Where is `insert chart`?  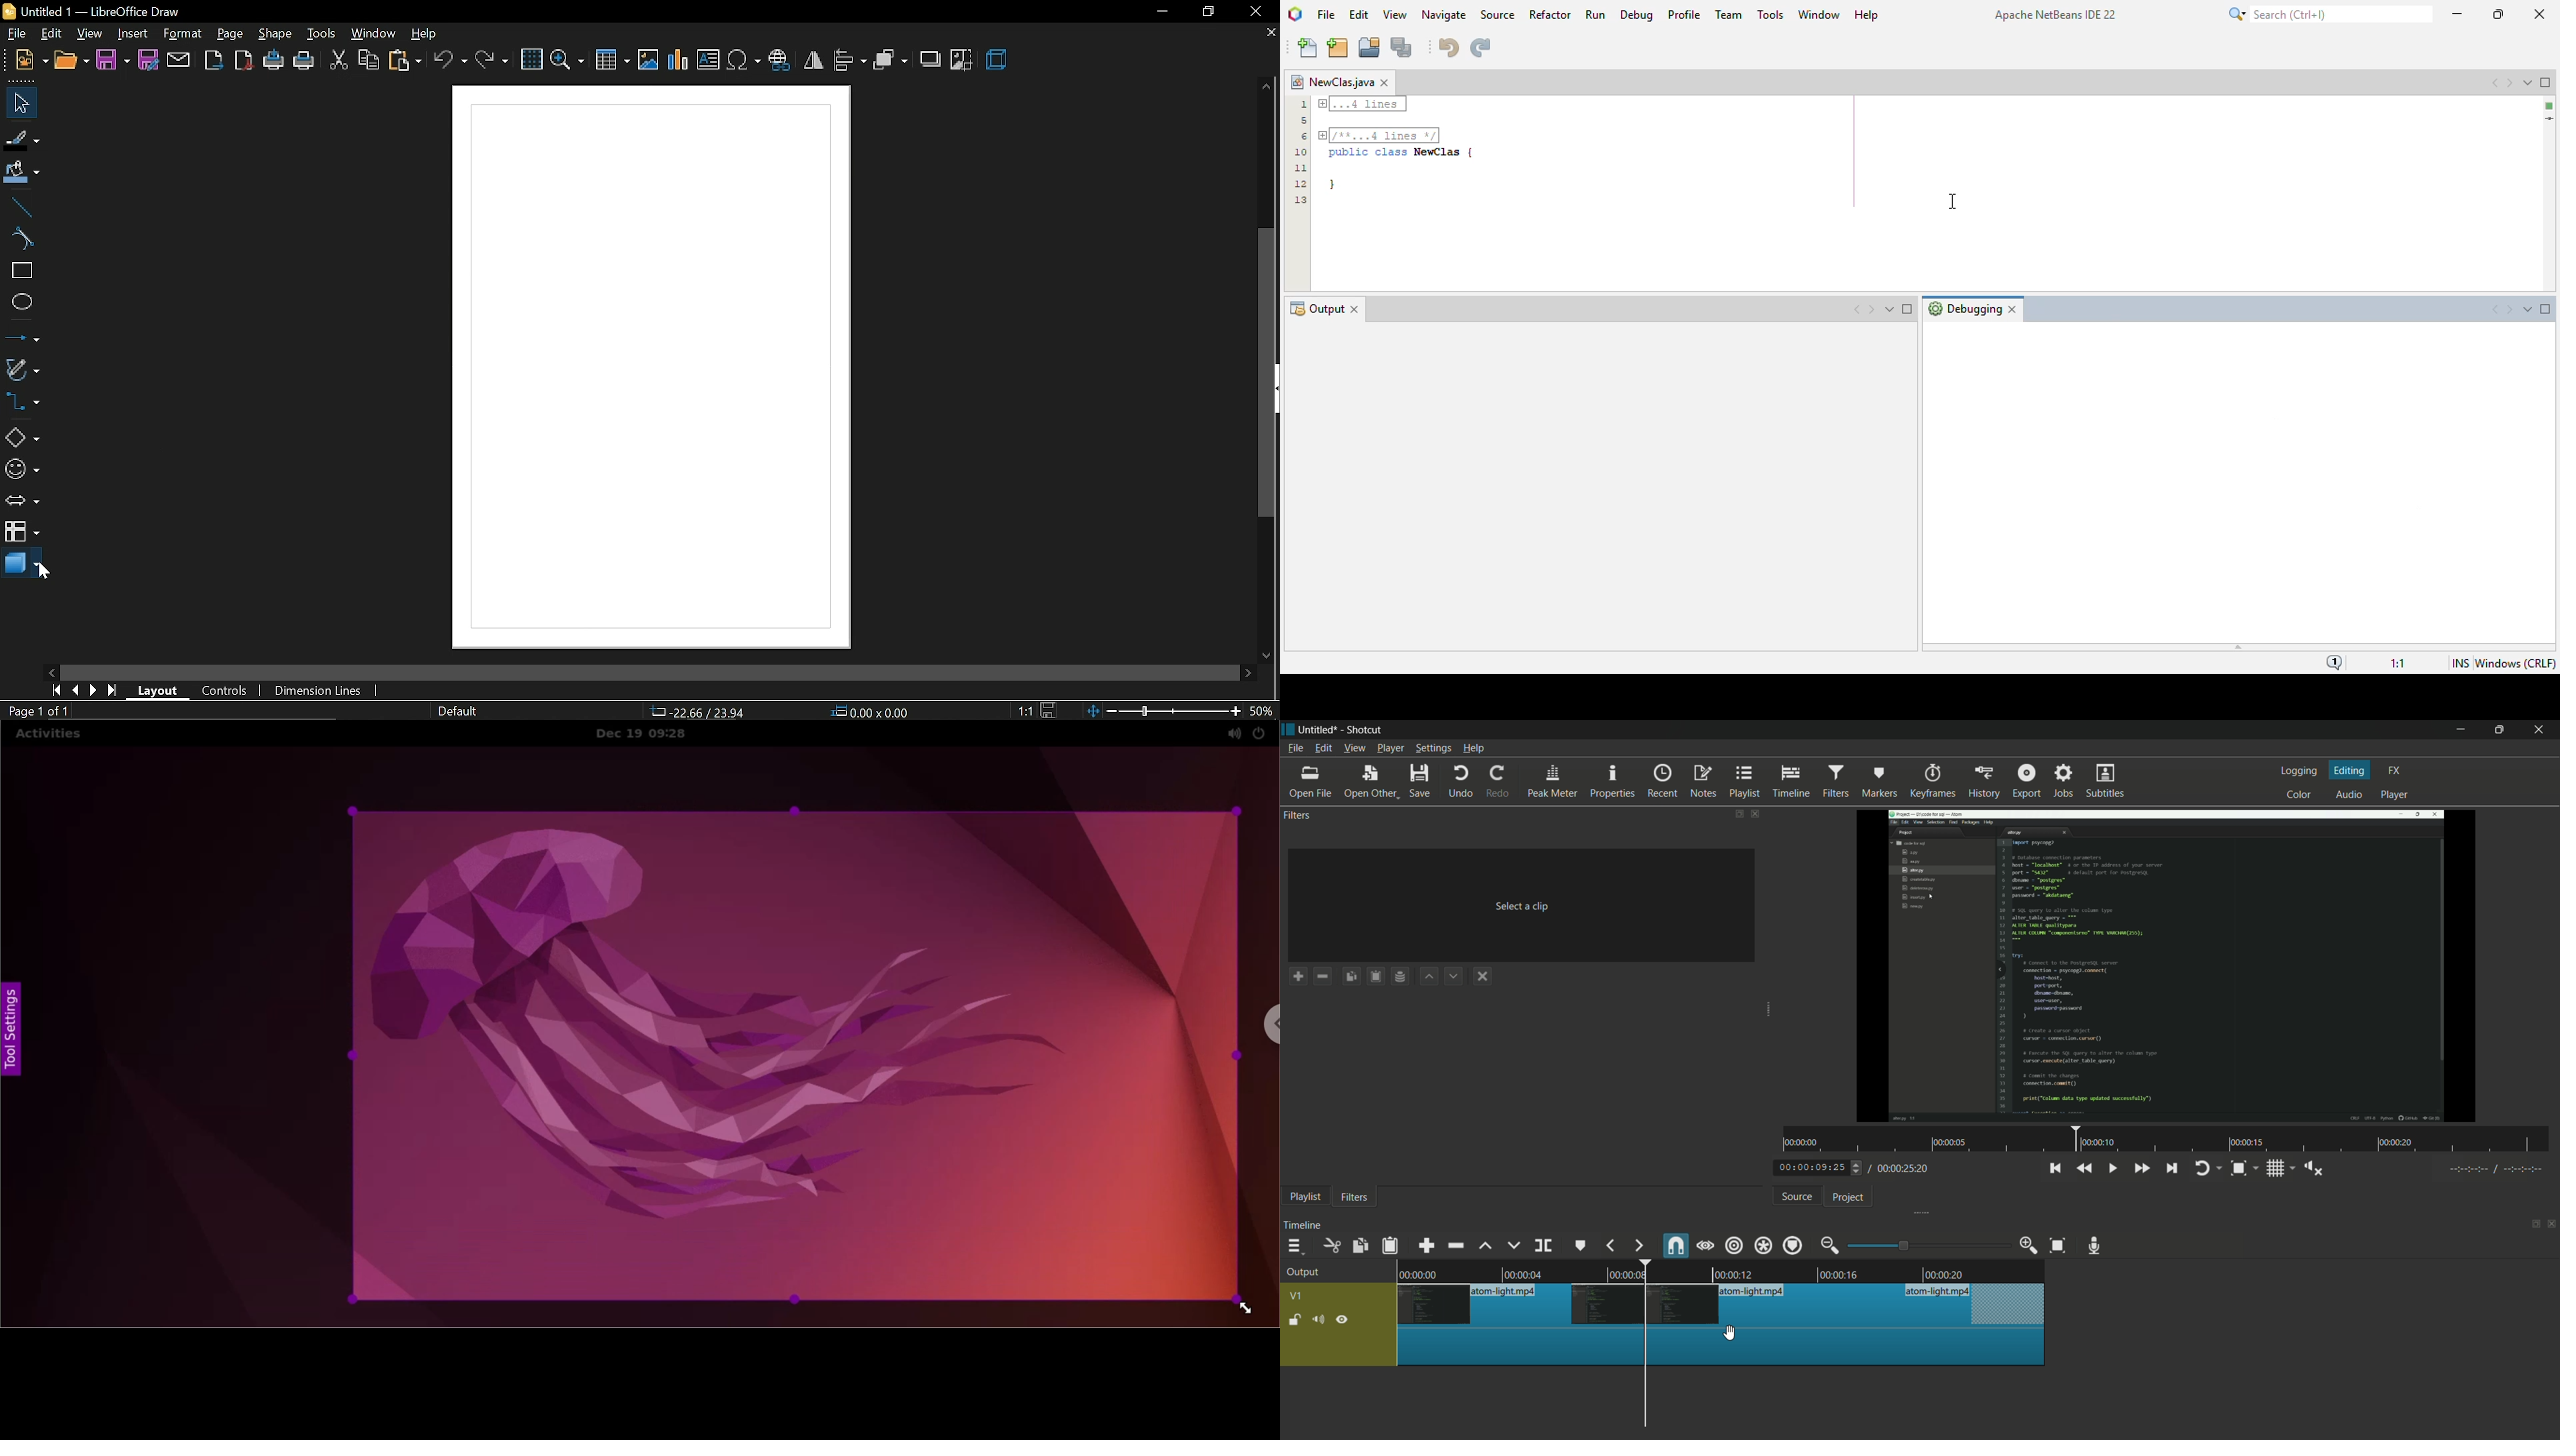 insert chart is located at coordinates (678, 60).